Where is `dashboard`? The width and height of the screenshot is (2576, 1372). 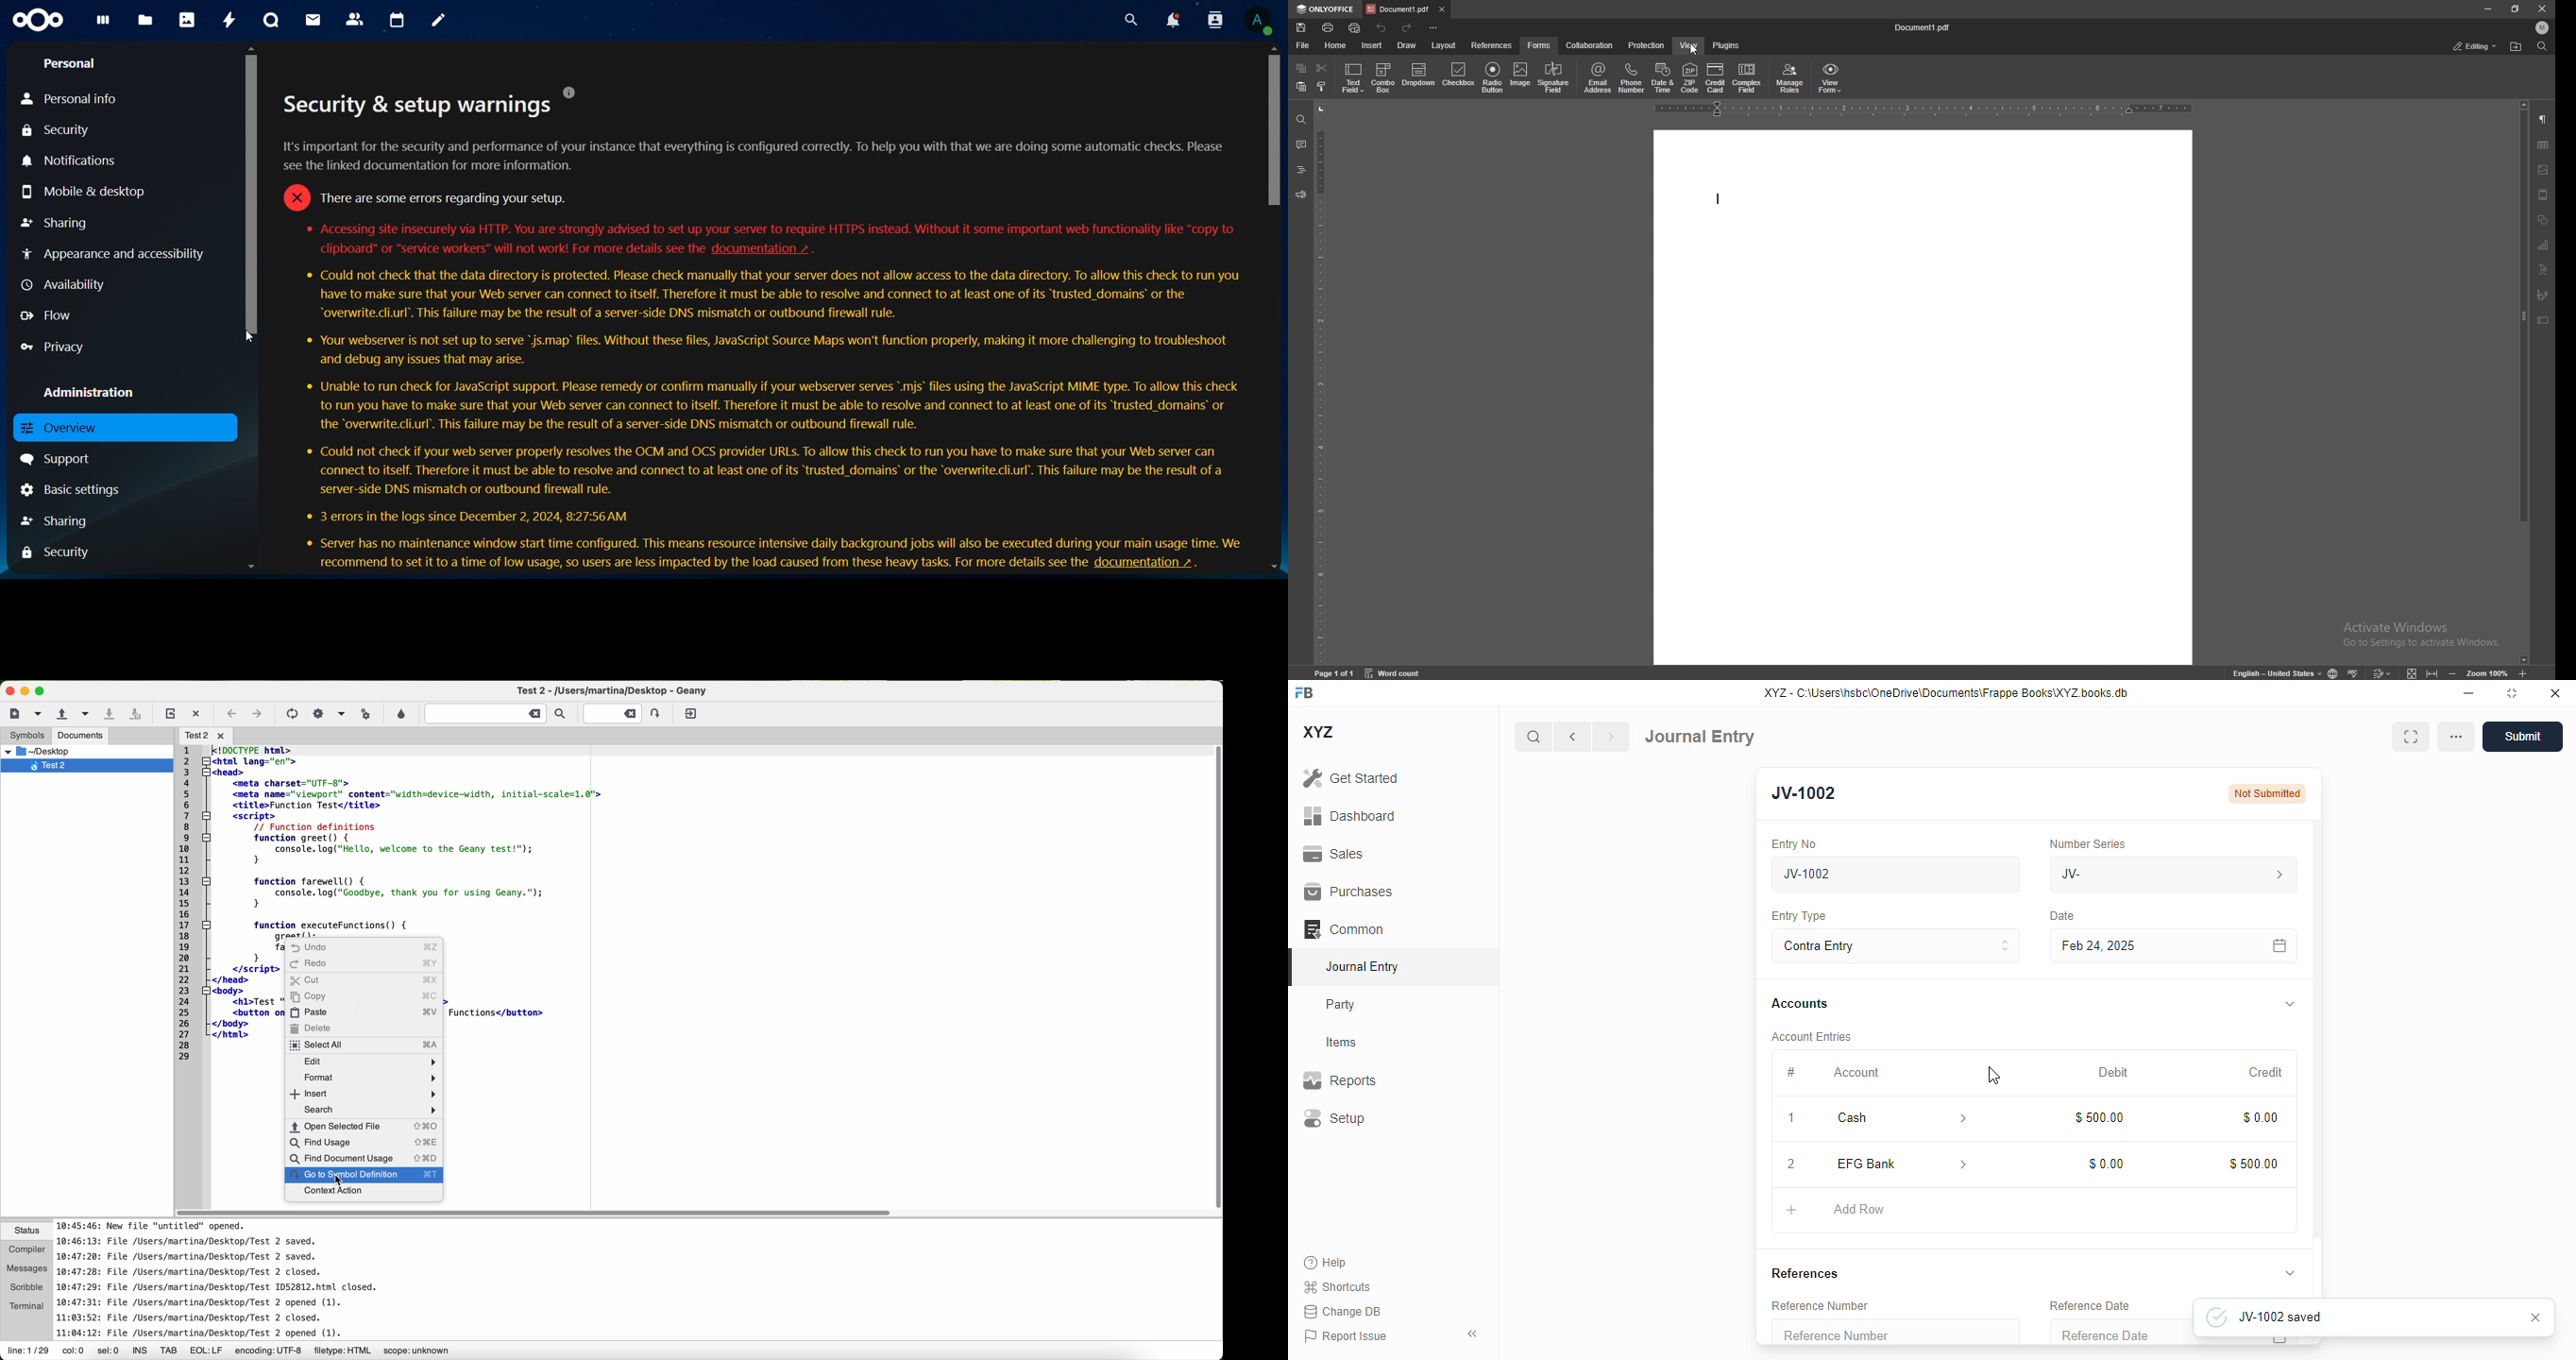 dashboard is located at coordinates (104, 24).